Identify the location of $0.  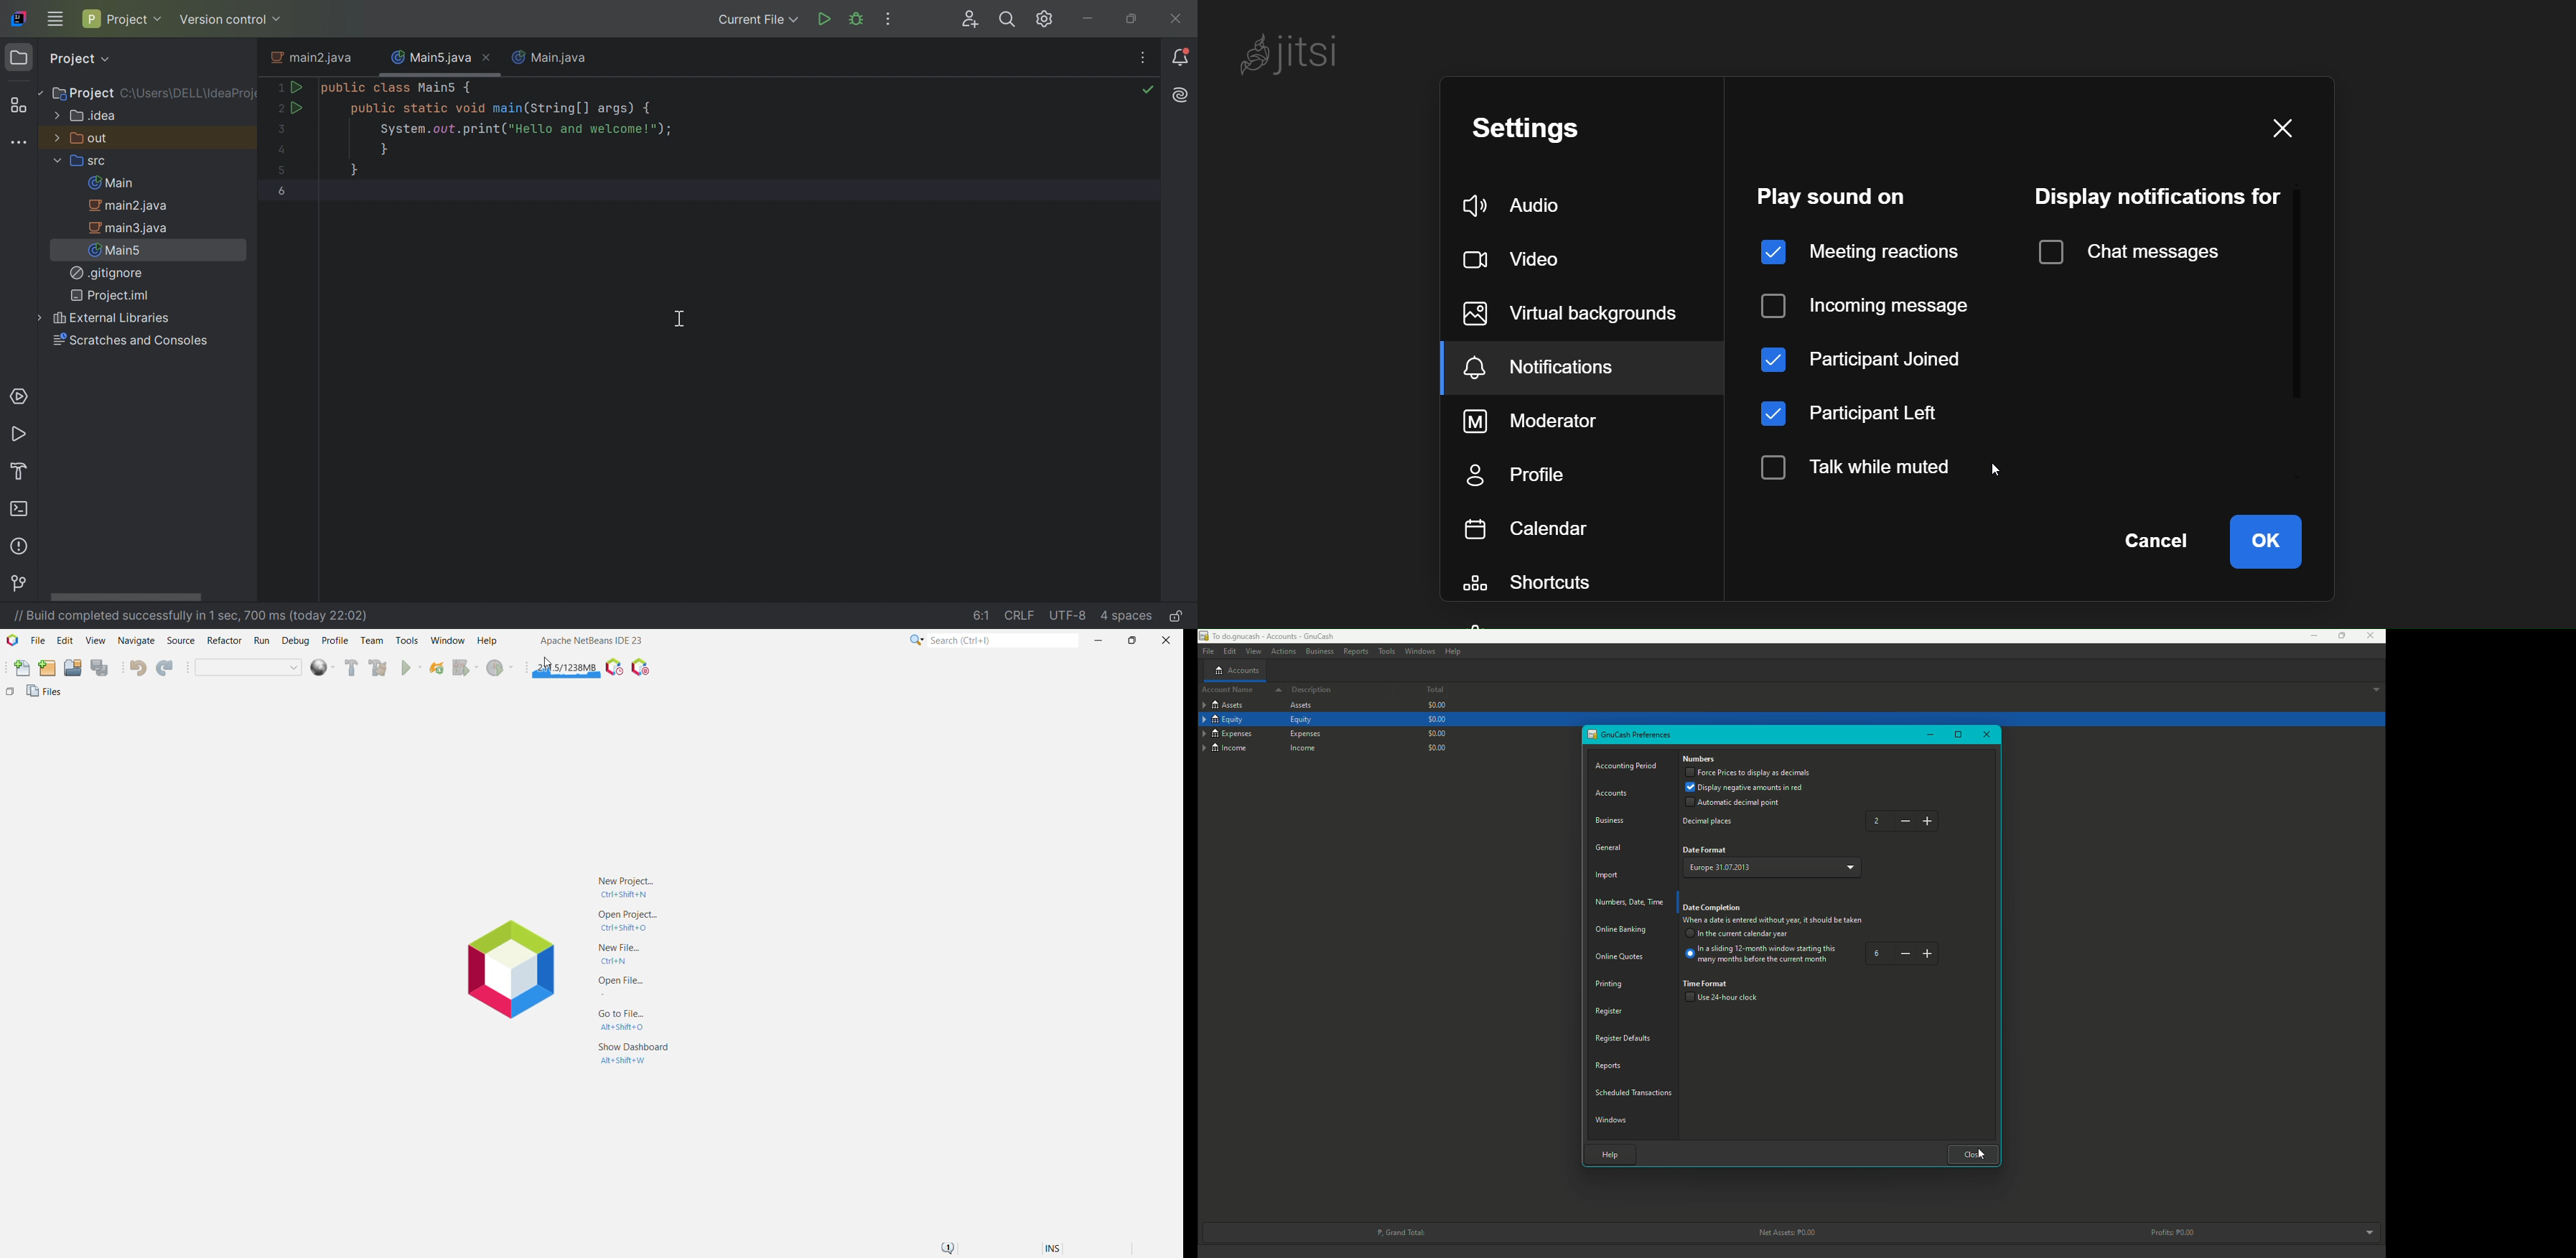
(1437, 707).